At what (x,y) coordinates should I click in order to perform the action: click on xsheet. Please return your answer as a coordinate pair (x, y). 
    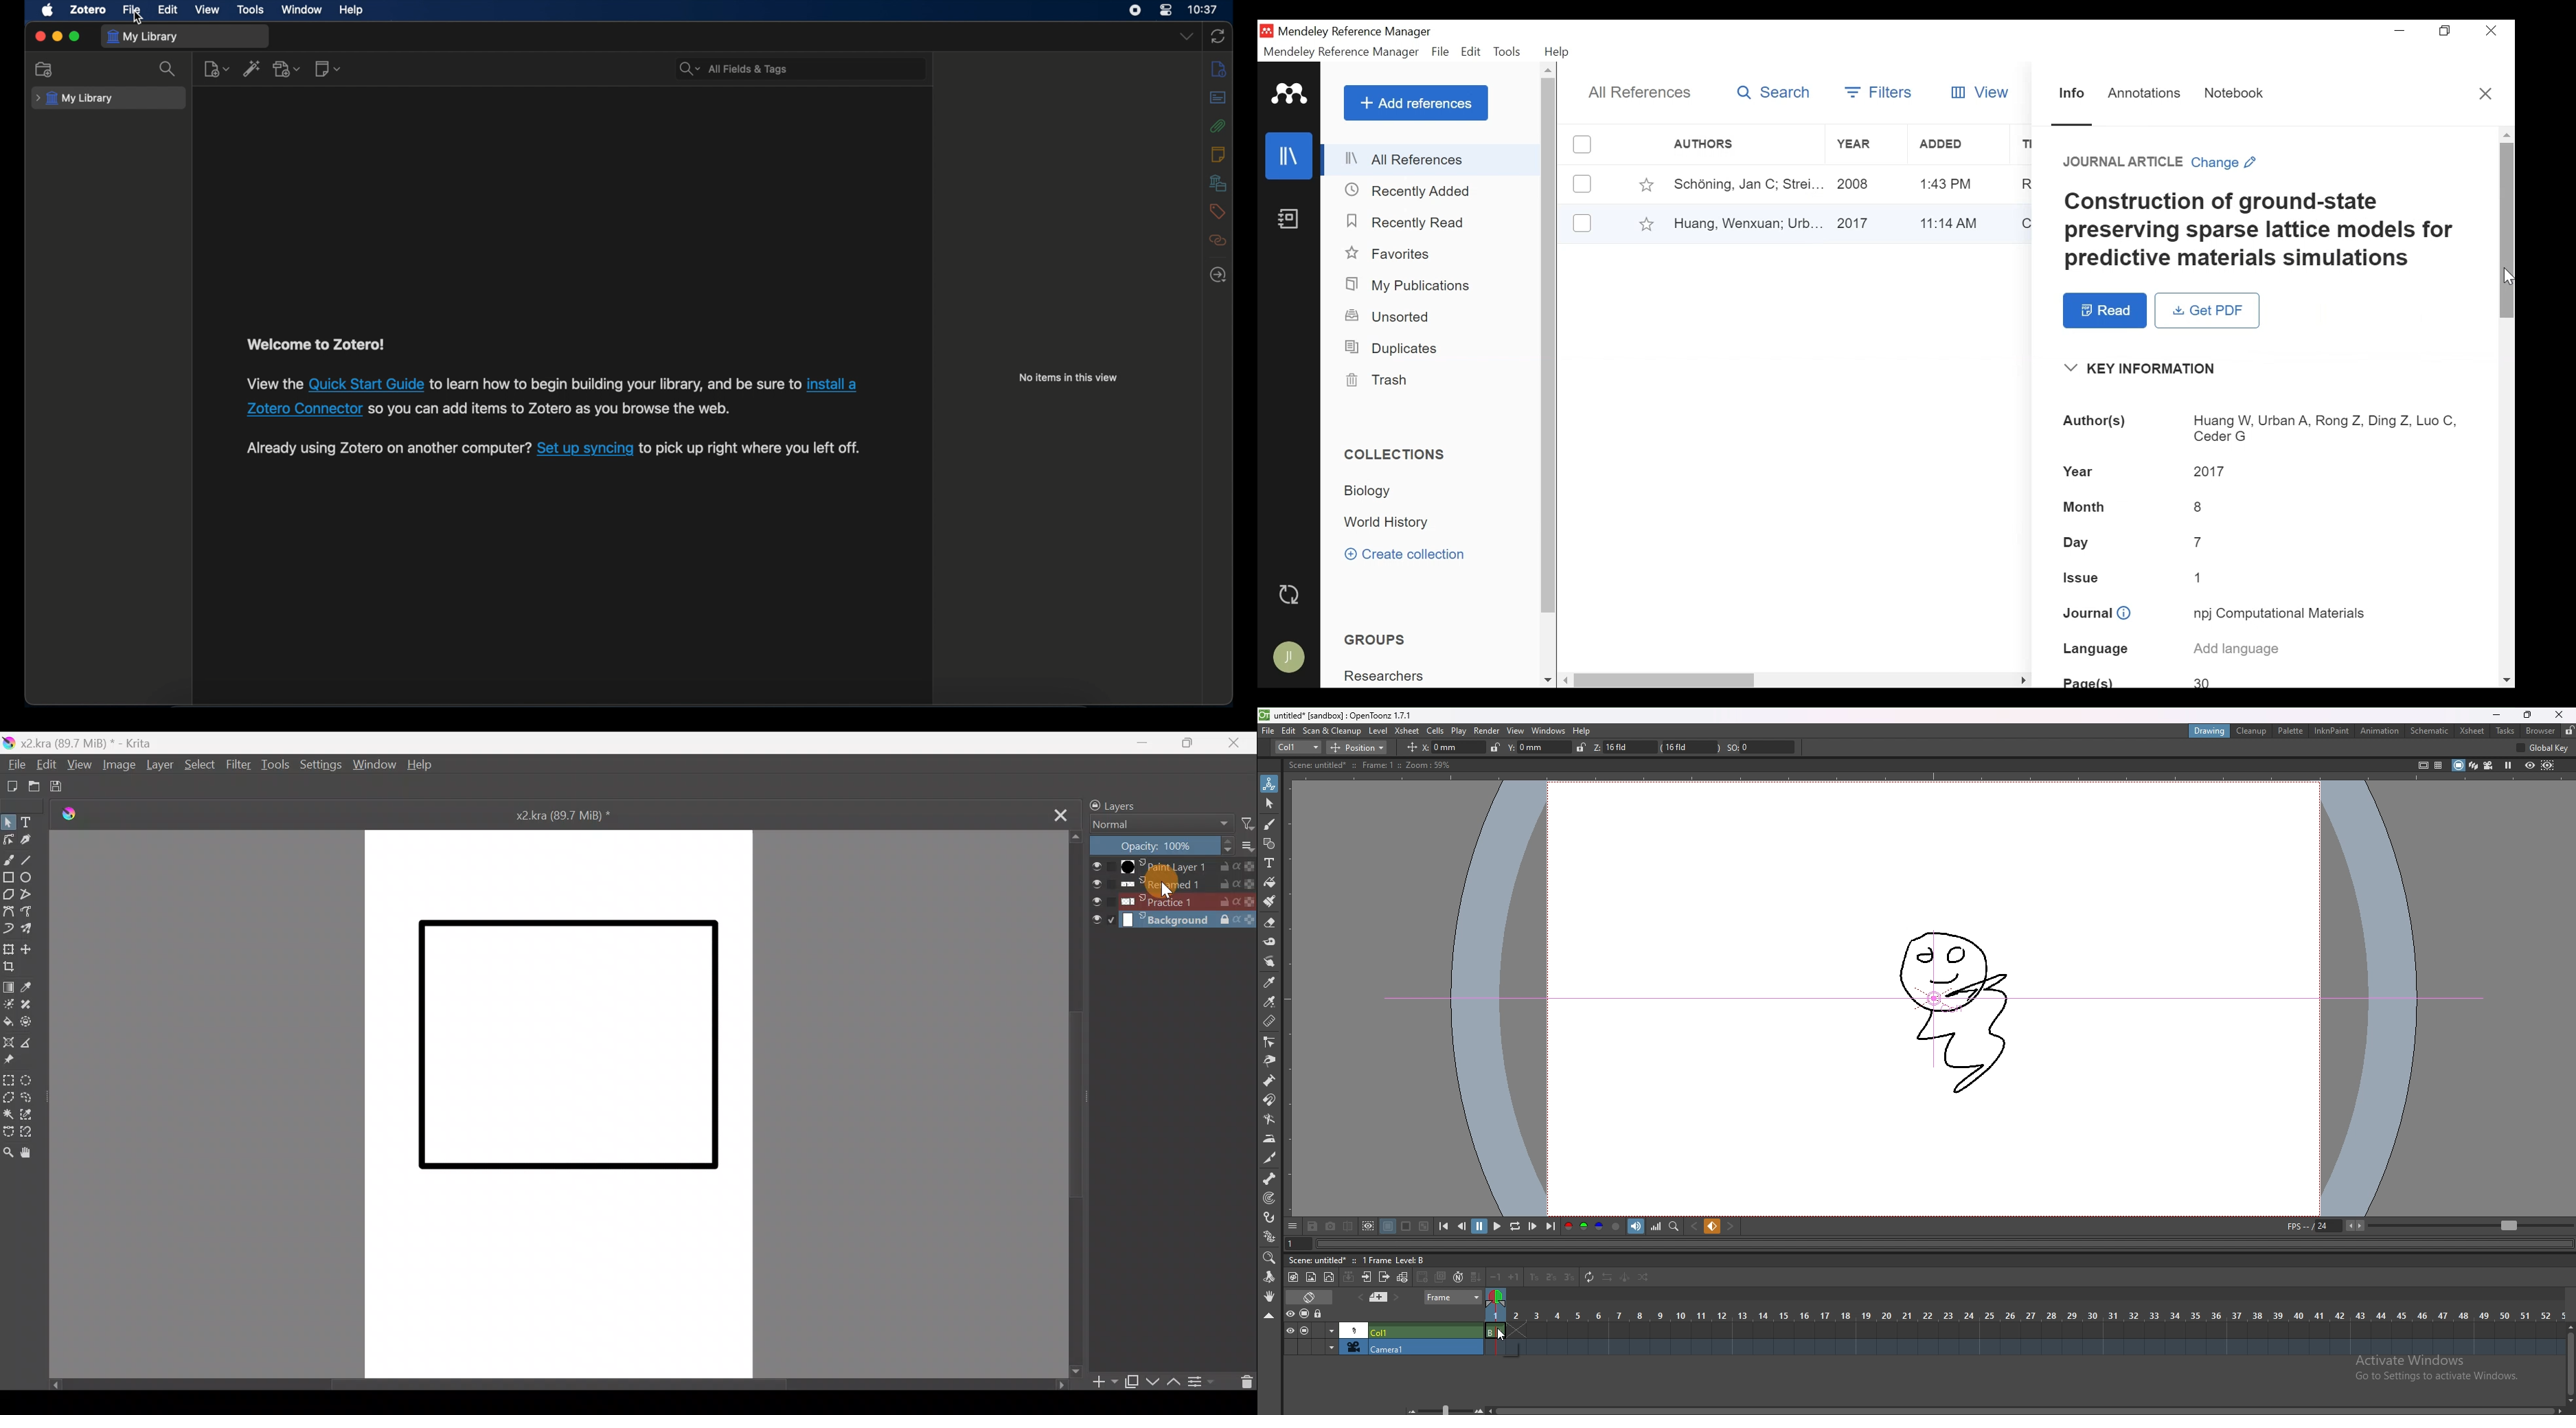
    Looking at the image, I should click on (1407, 731).